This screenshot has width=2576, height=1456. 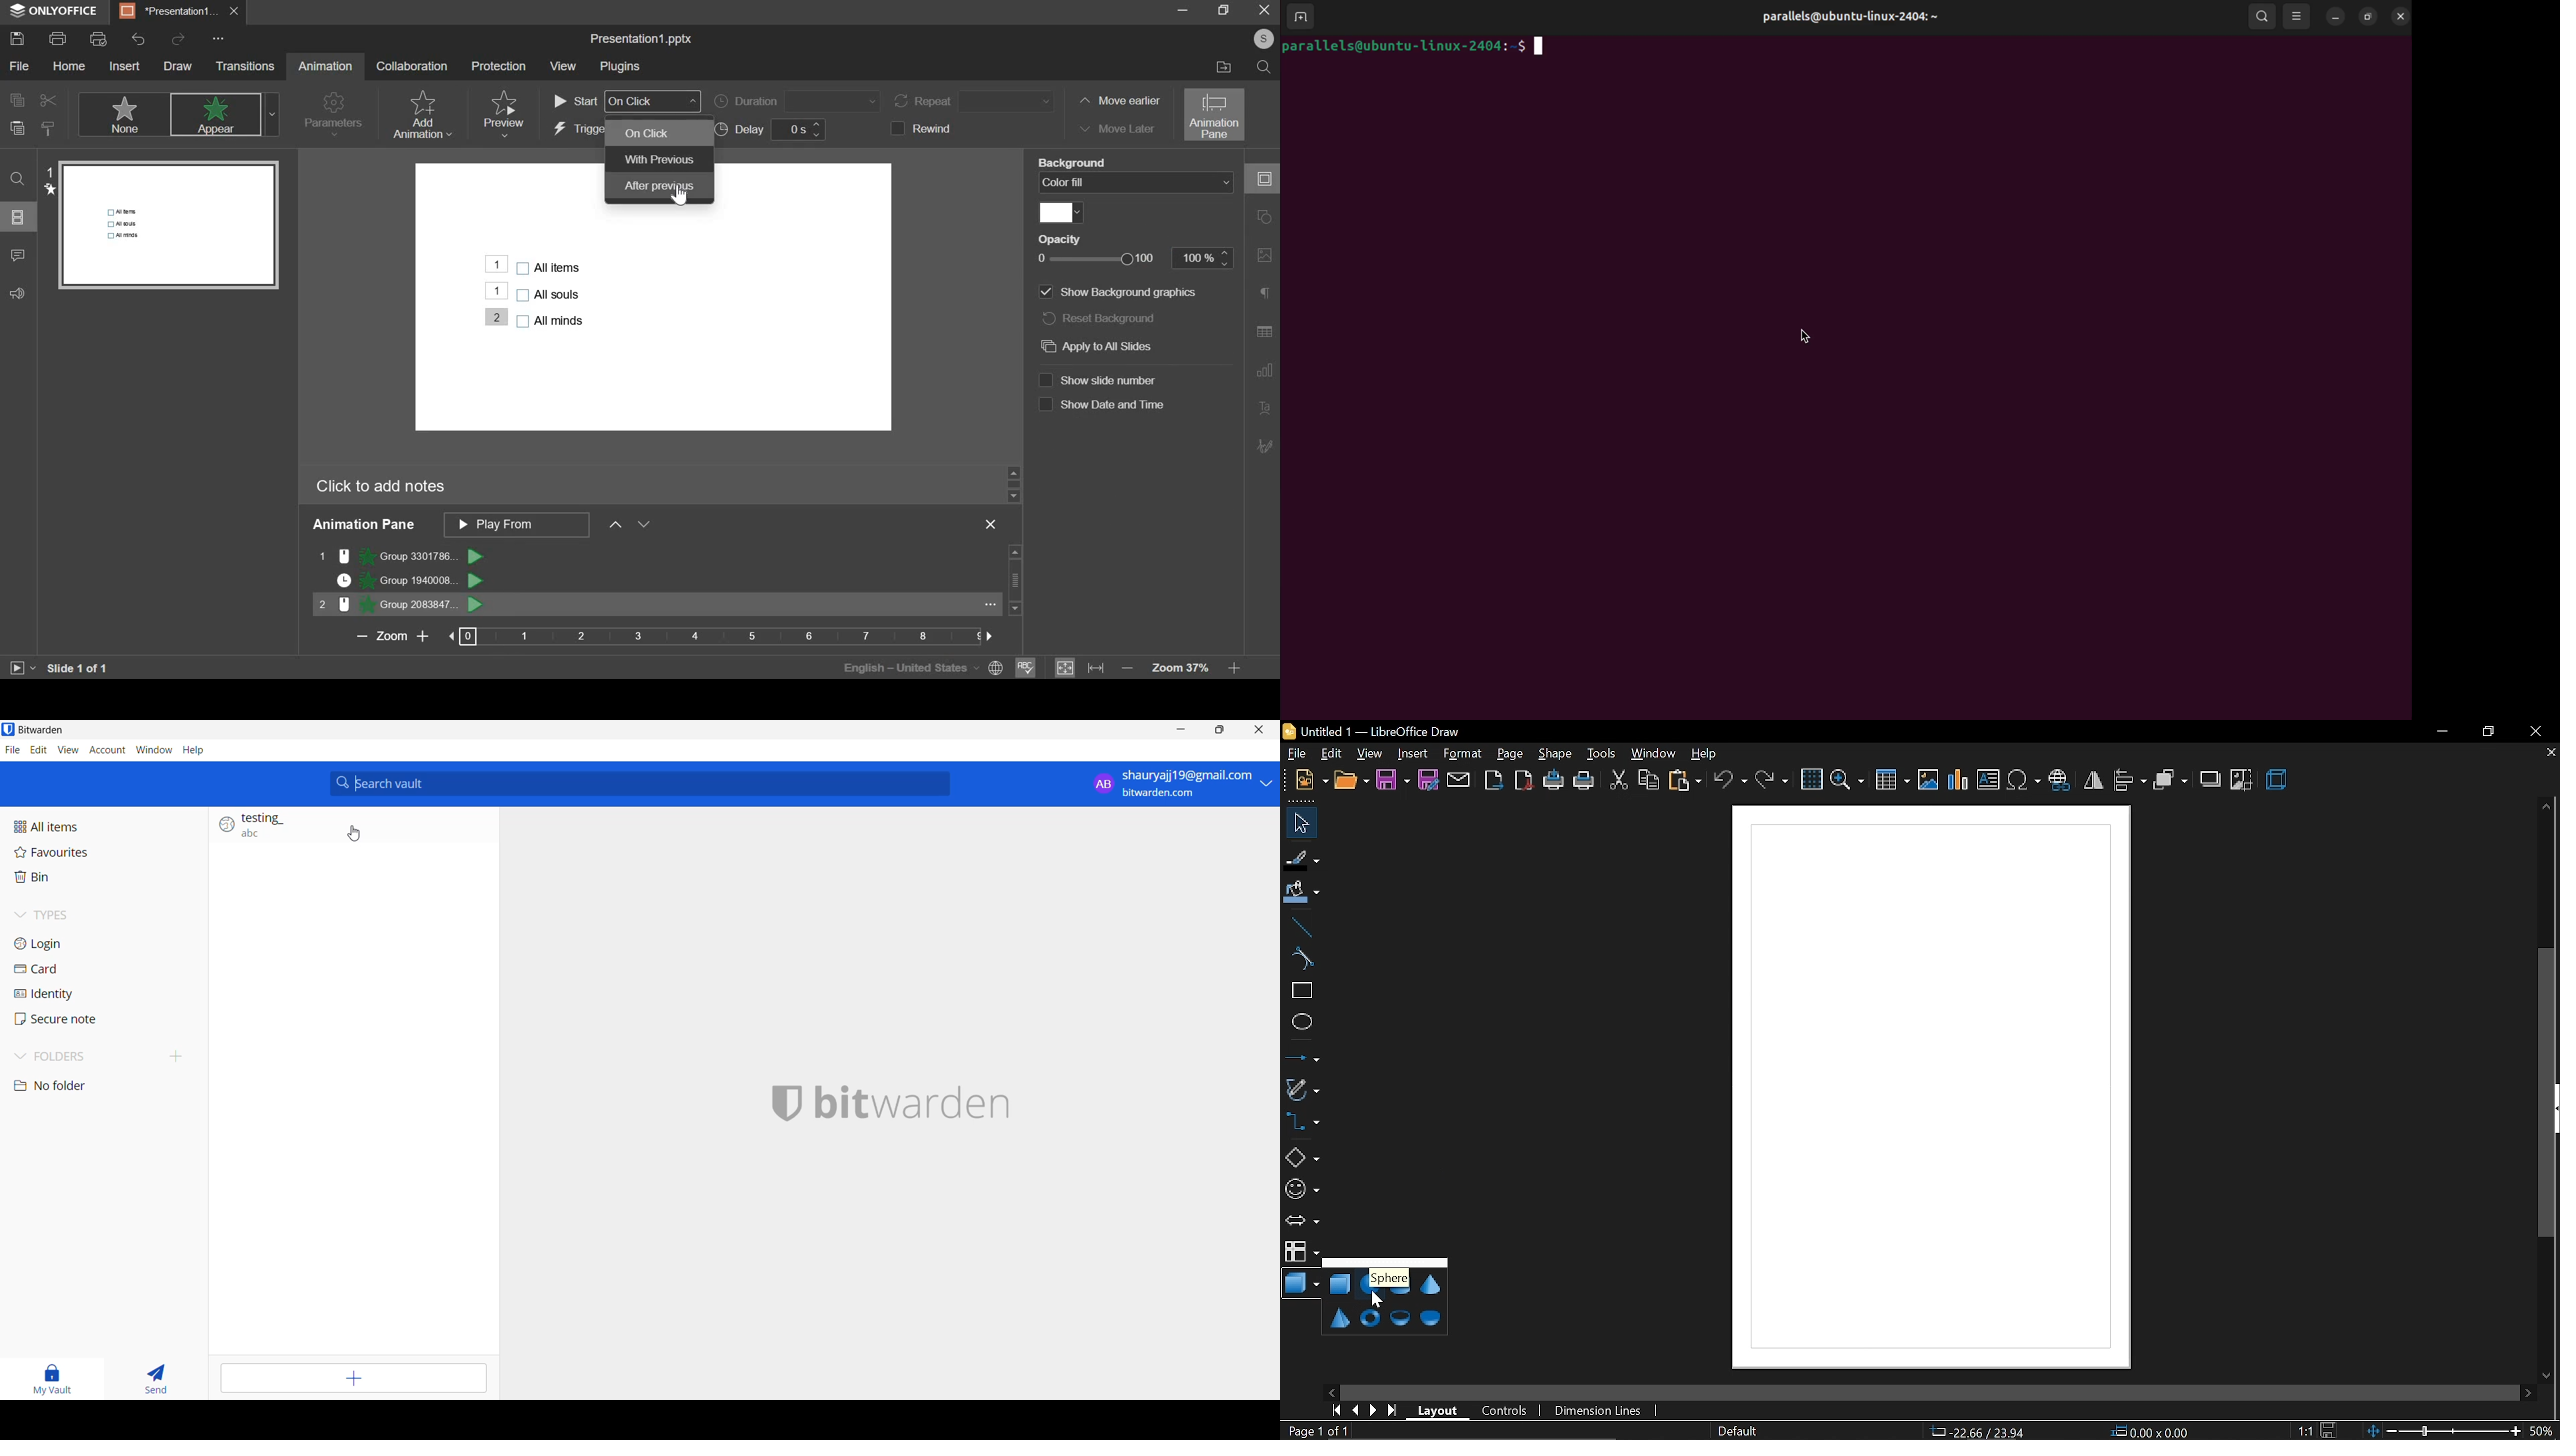 I want to click on none, so click(x=123, y=114).